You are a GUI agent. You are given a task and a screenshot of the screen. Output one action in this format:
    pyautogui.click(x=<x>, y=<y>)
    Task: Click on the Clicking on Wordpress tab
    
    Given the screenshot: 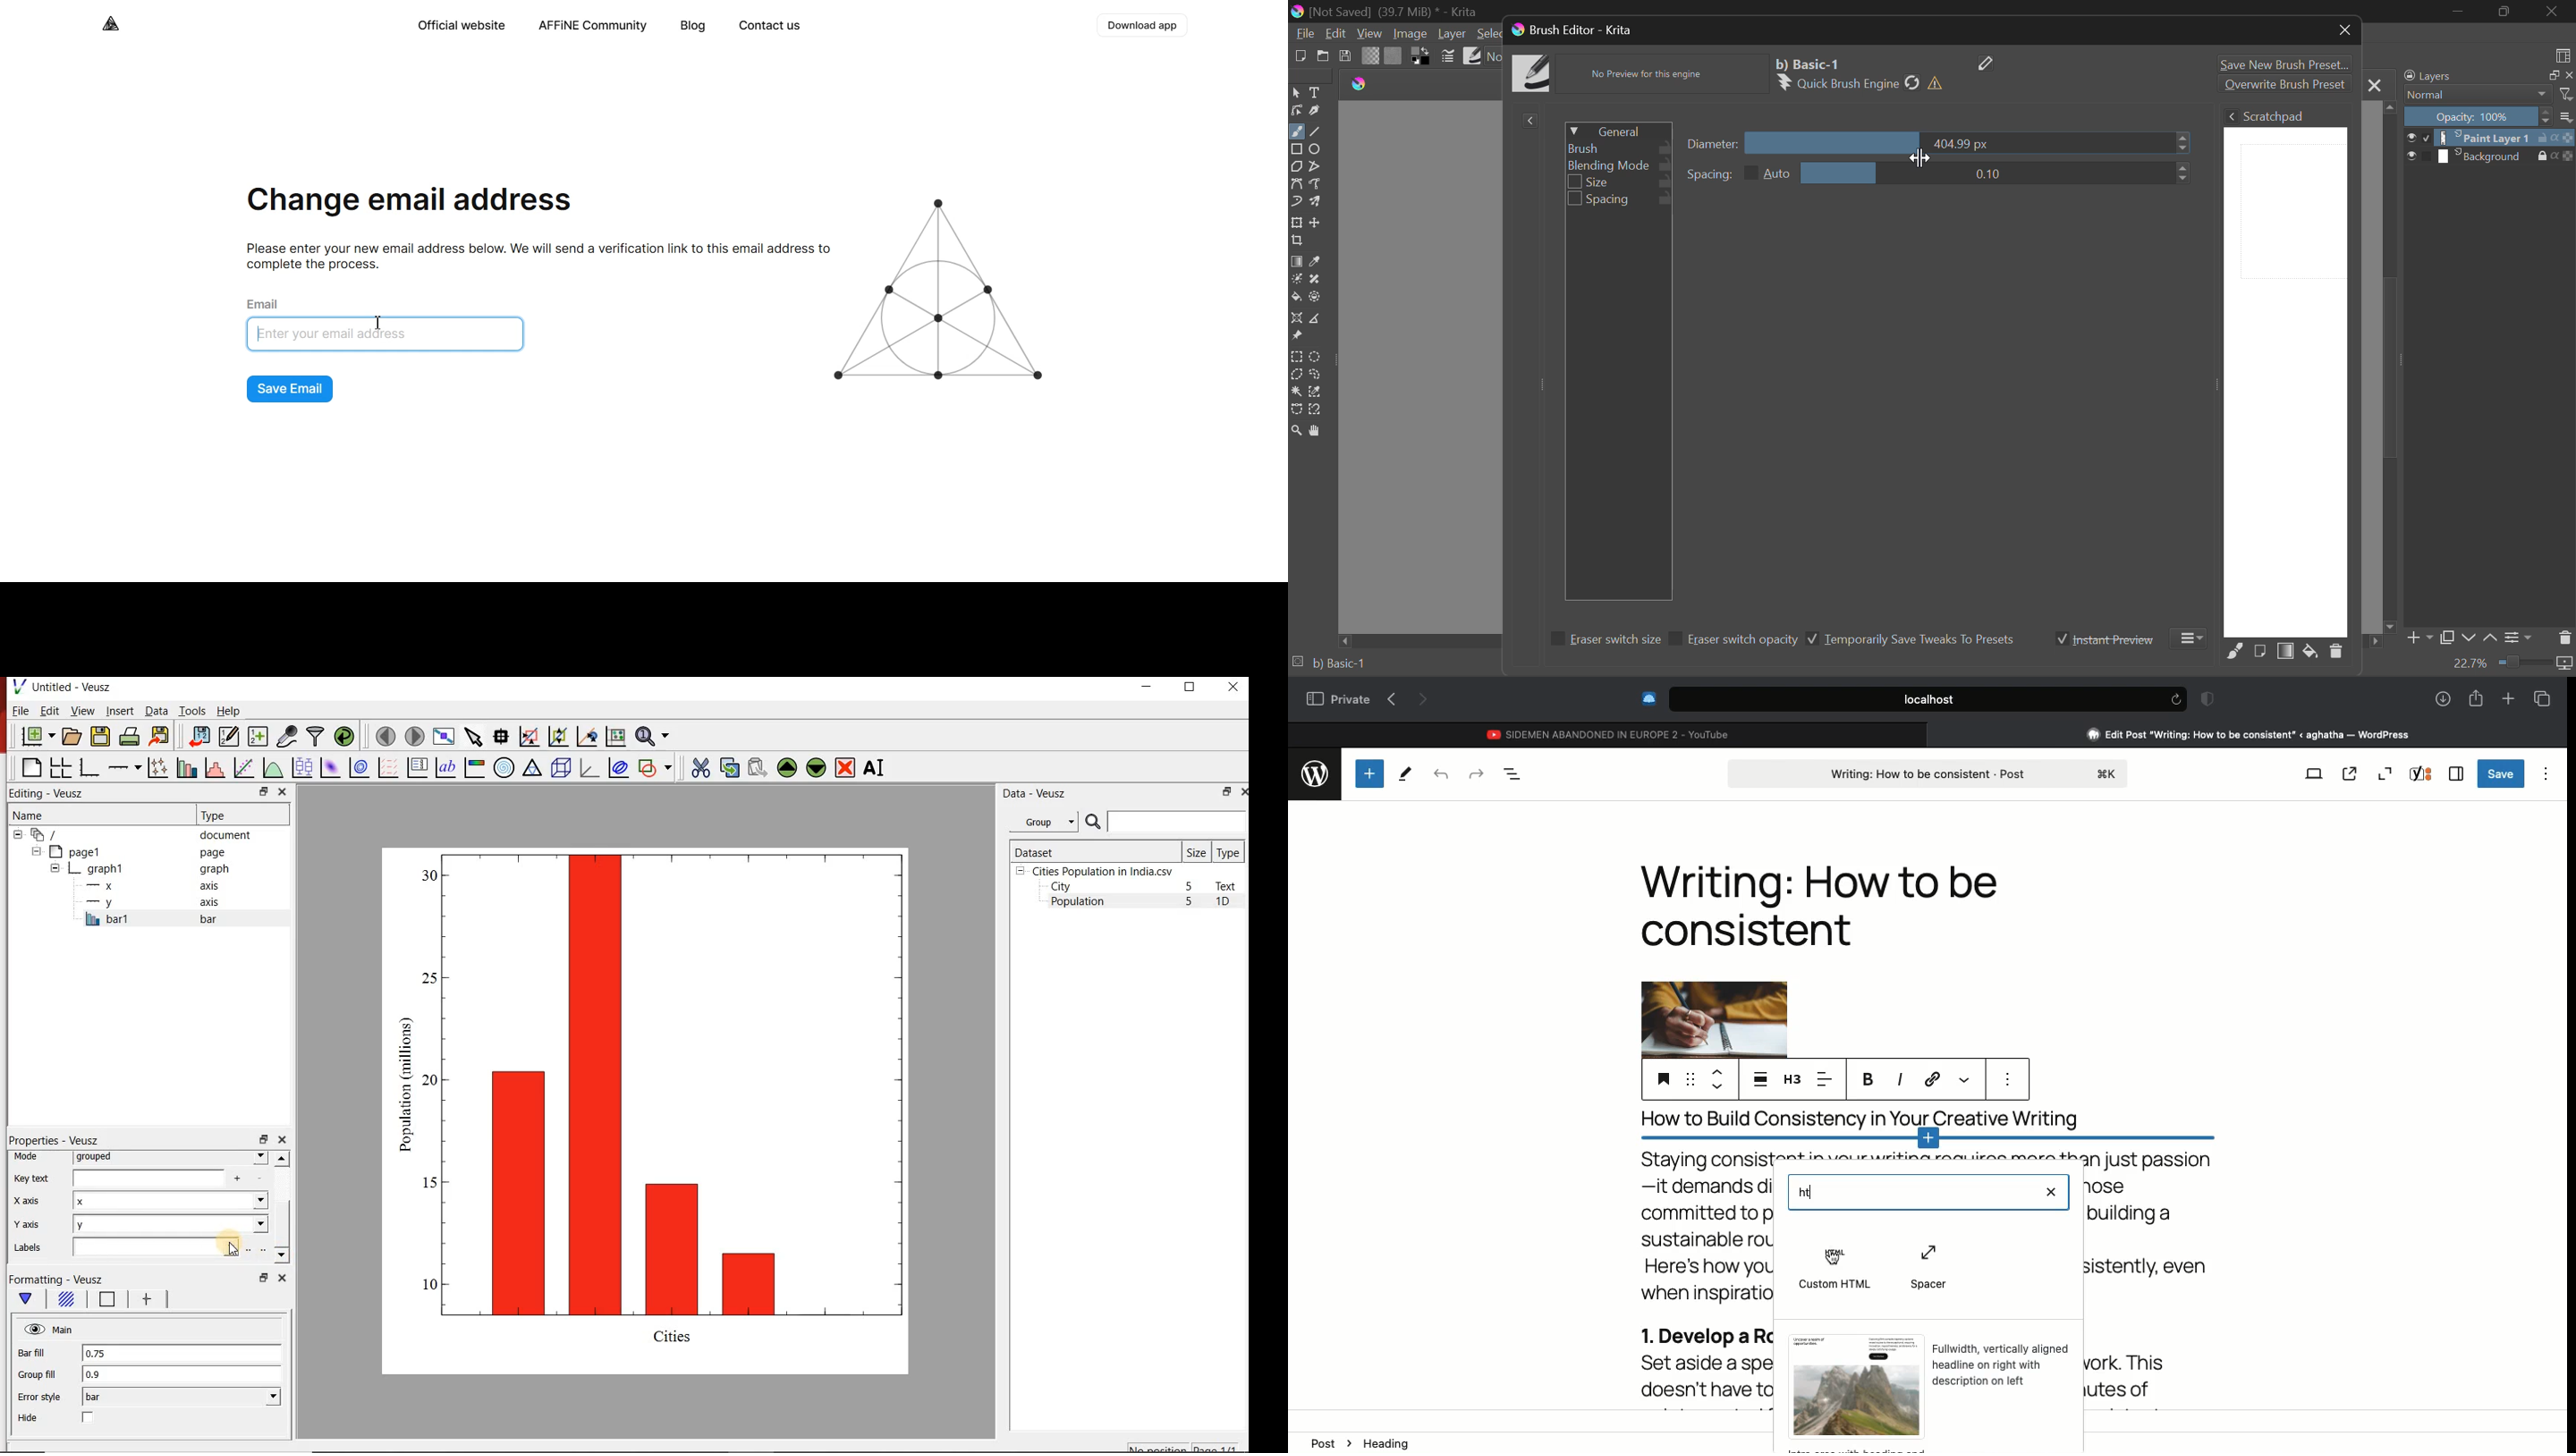 What is the action you would take?
    pyautogui.click(x=2249, y=734)
    